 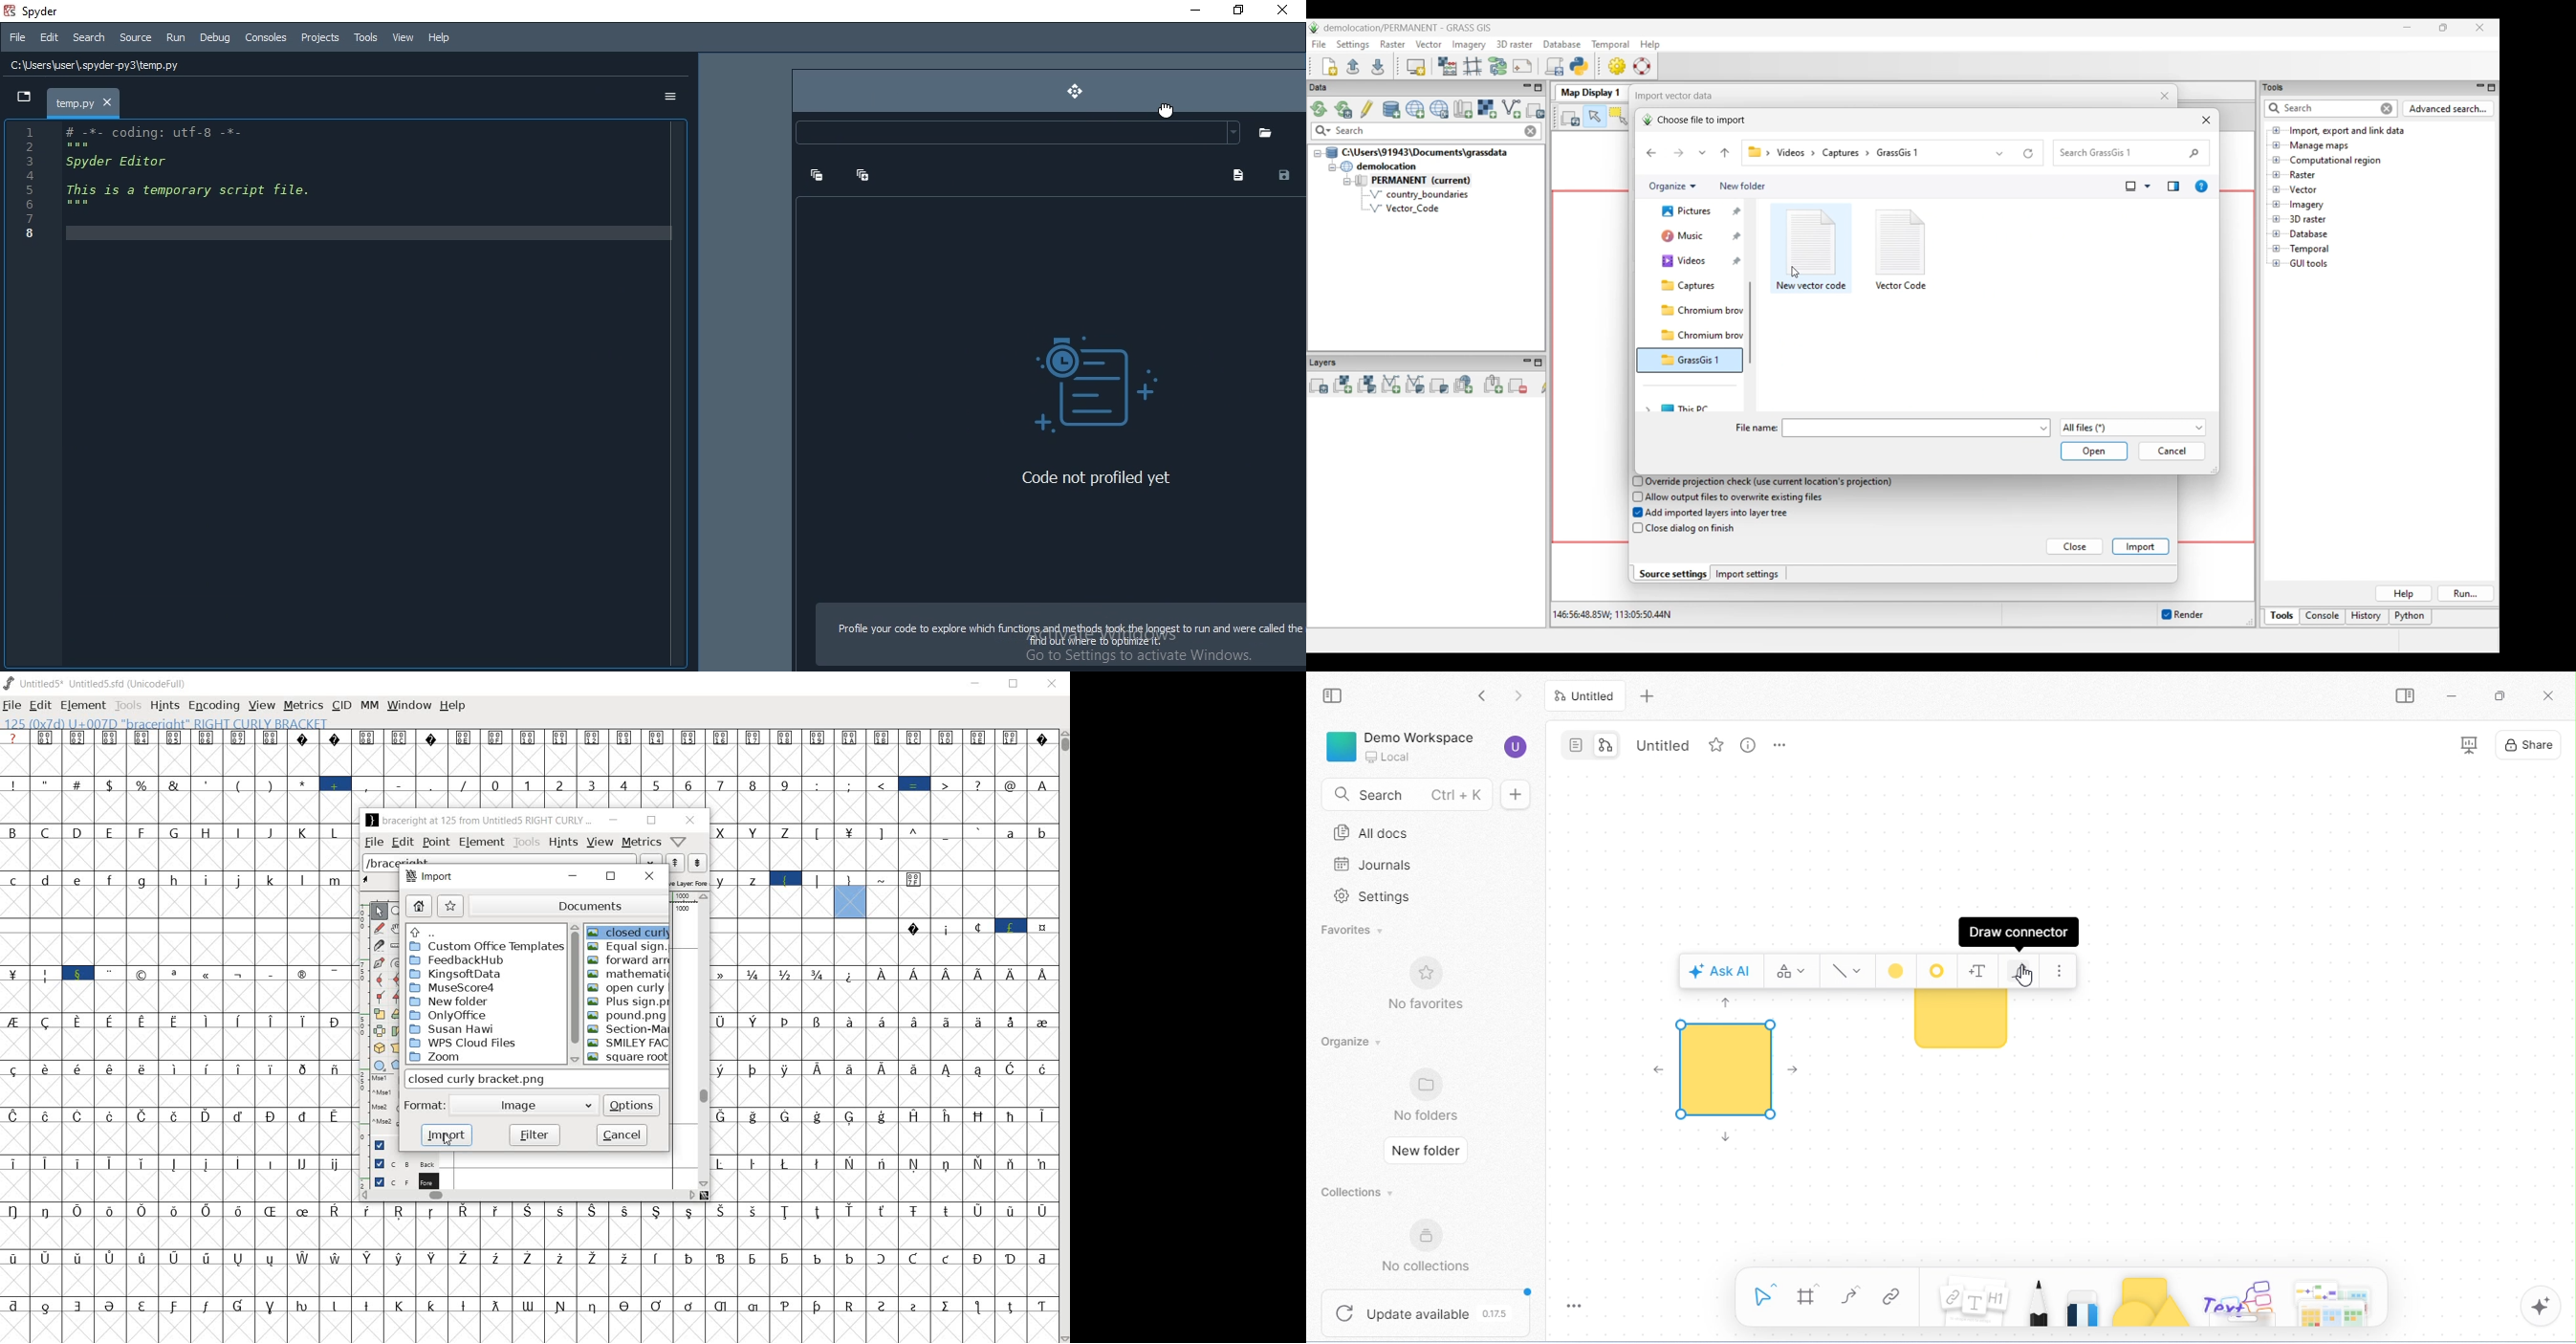 What do you see at coordinates (563, 842) in the screenshot?
I see `hints` at bounding box center [563, 842].